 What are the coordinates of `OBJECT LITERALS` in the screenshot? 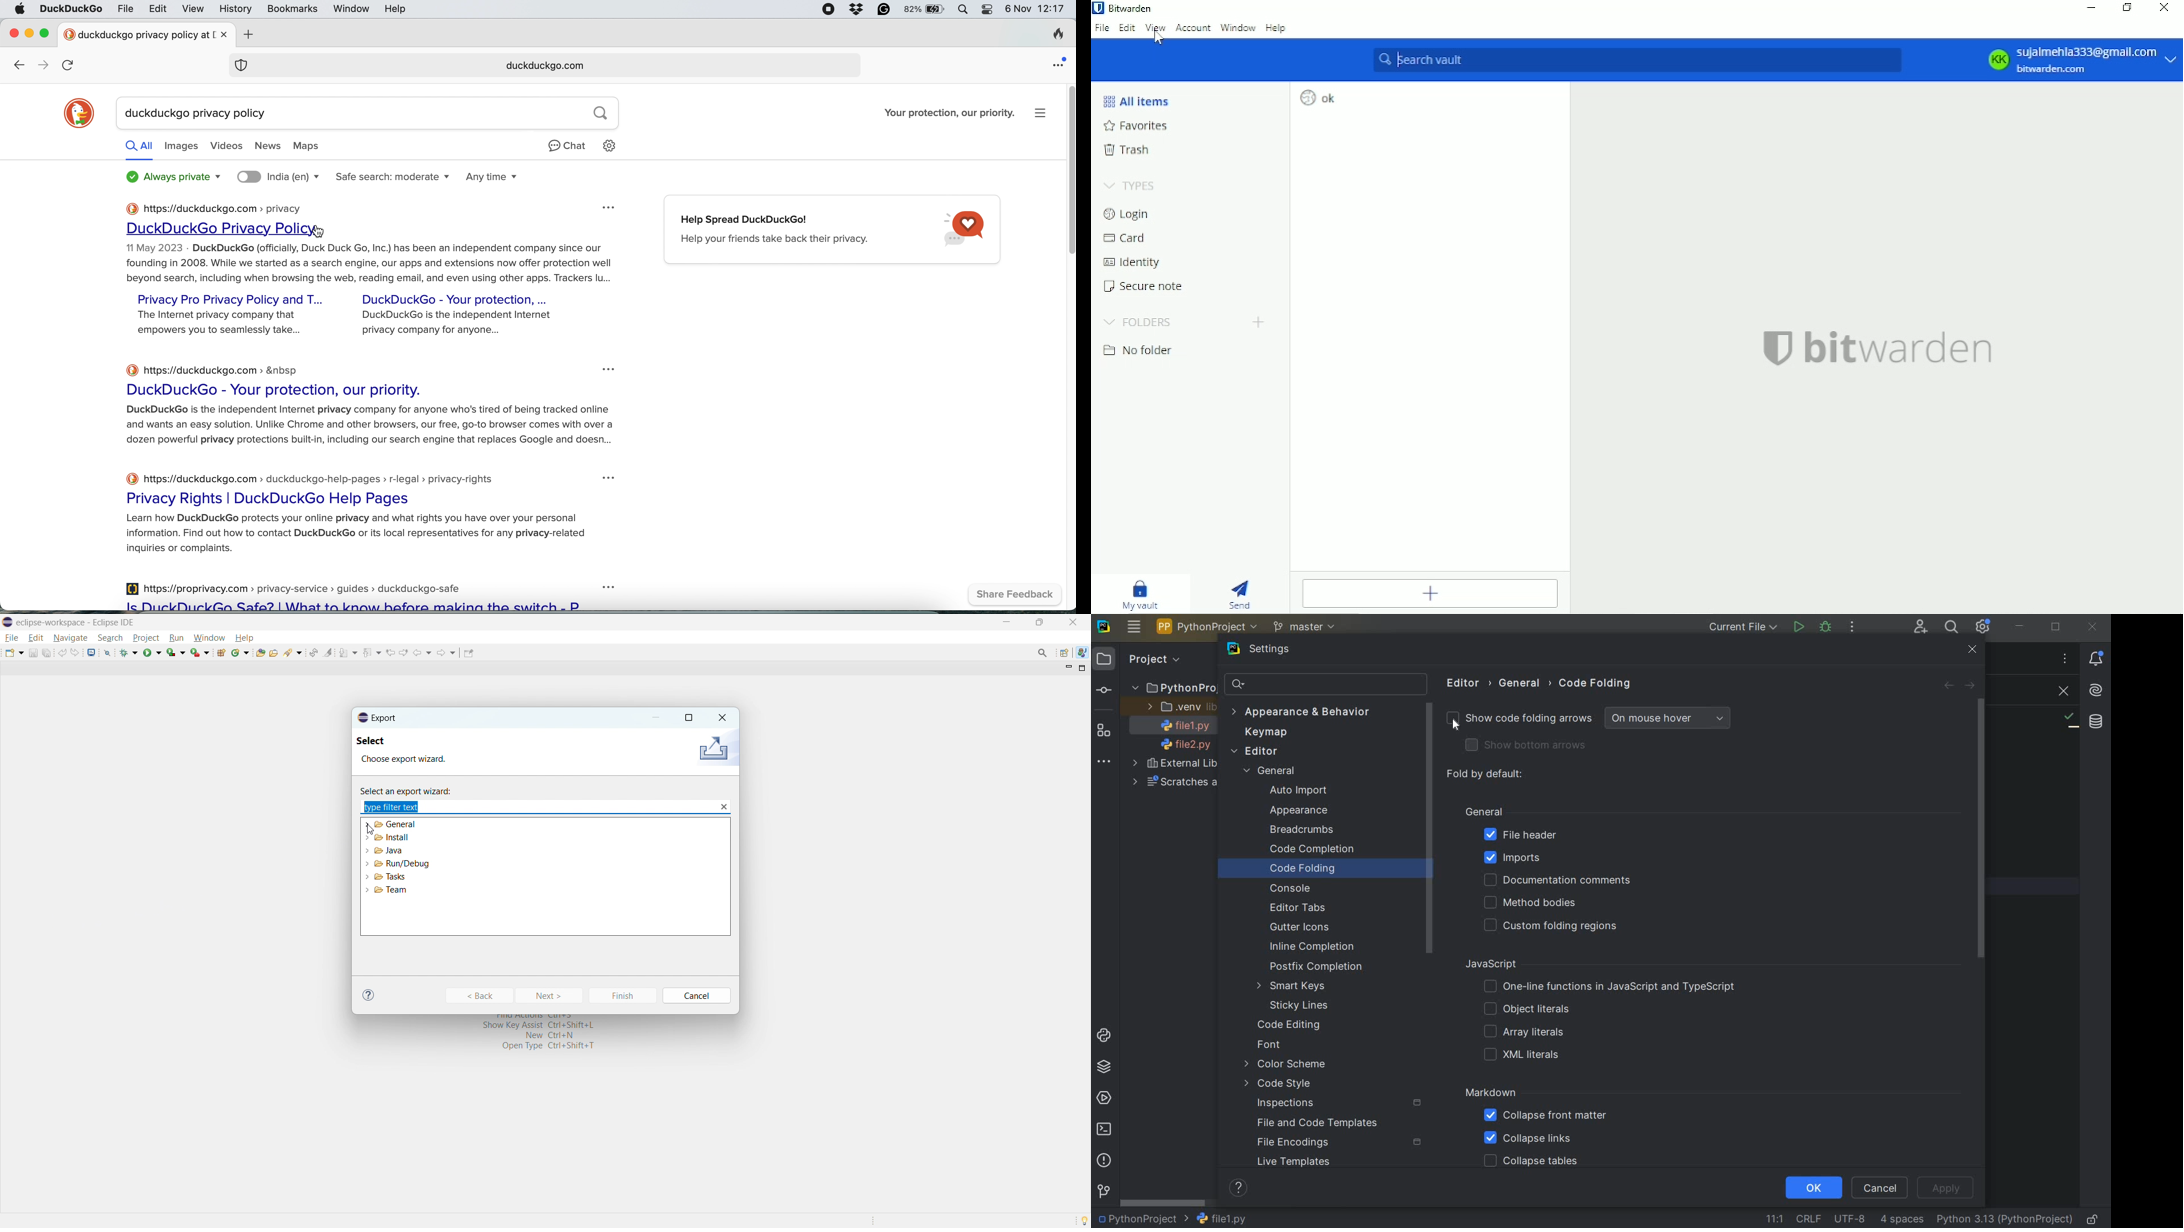 It's located at (1524, 1010).